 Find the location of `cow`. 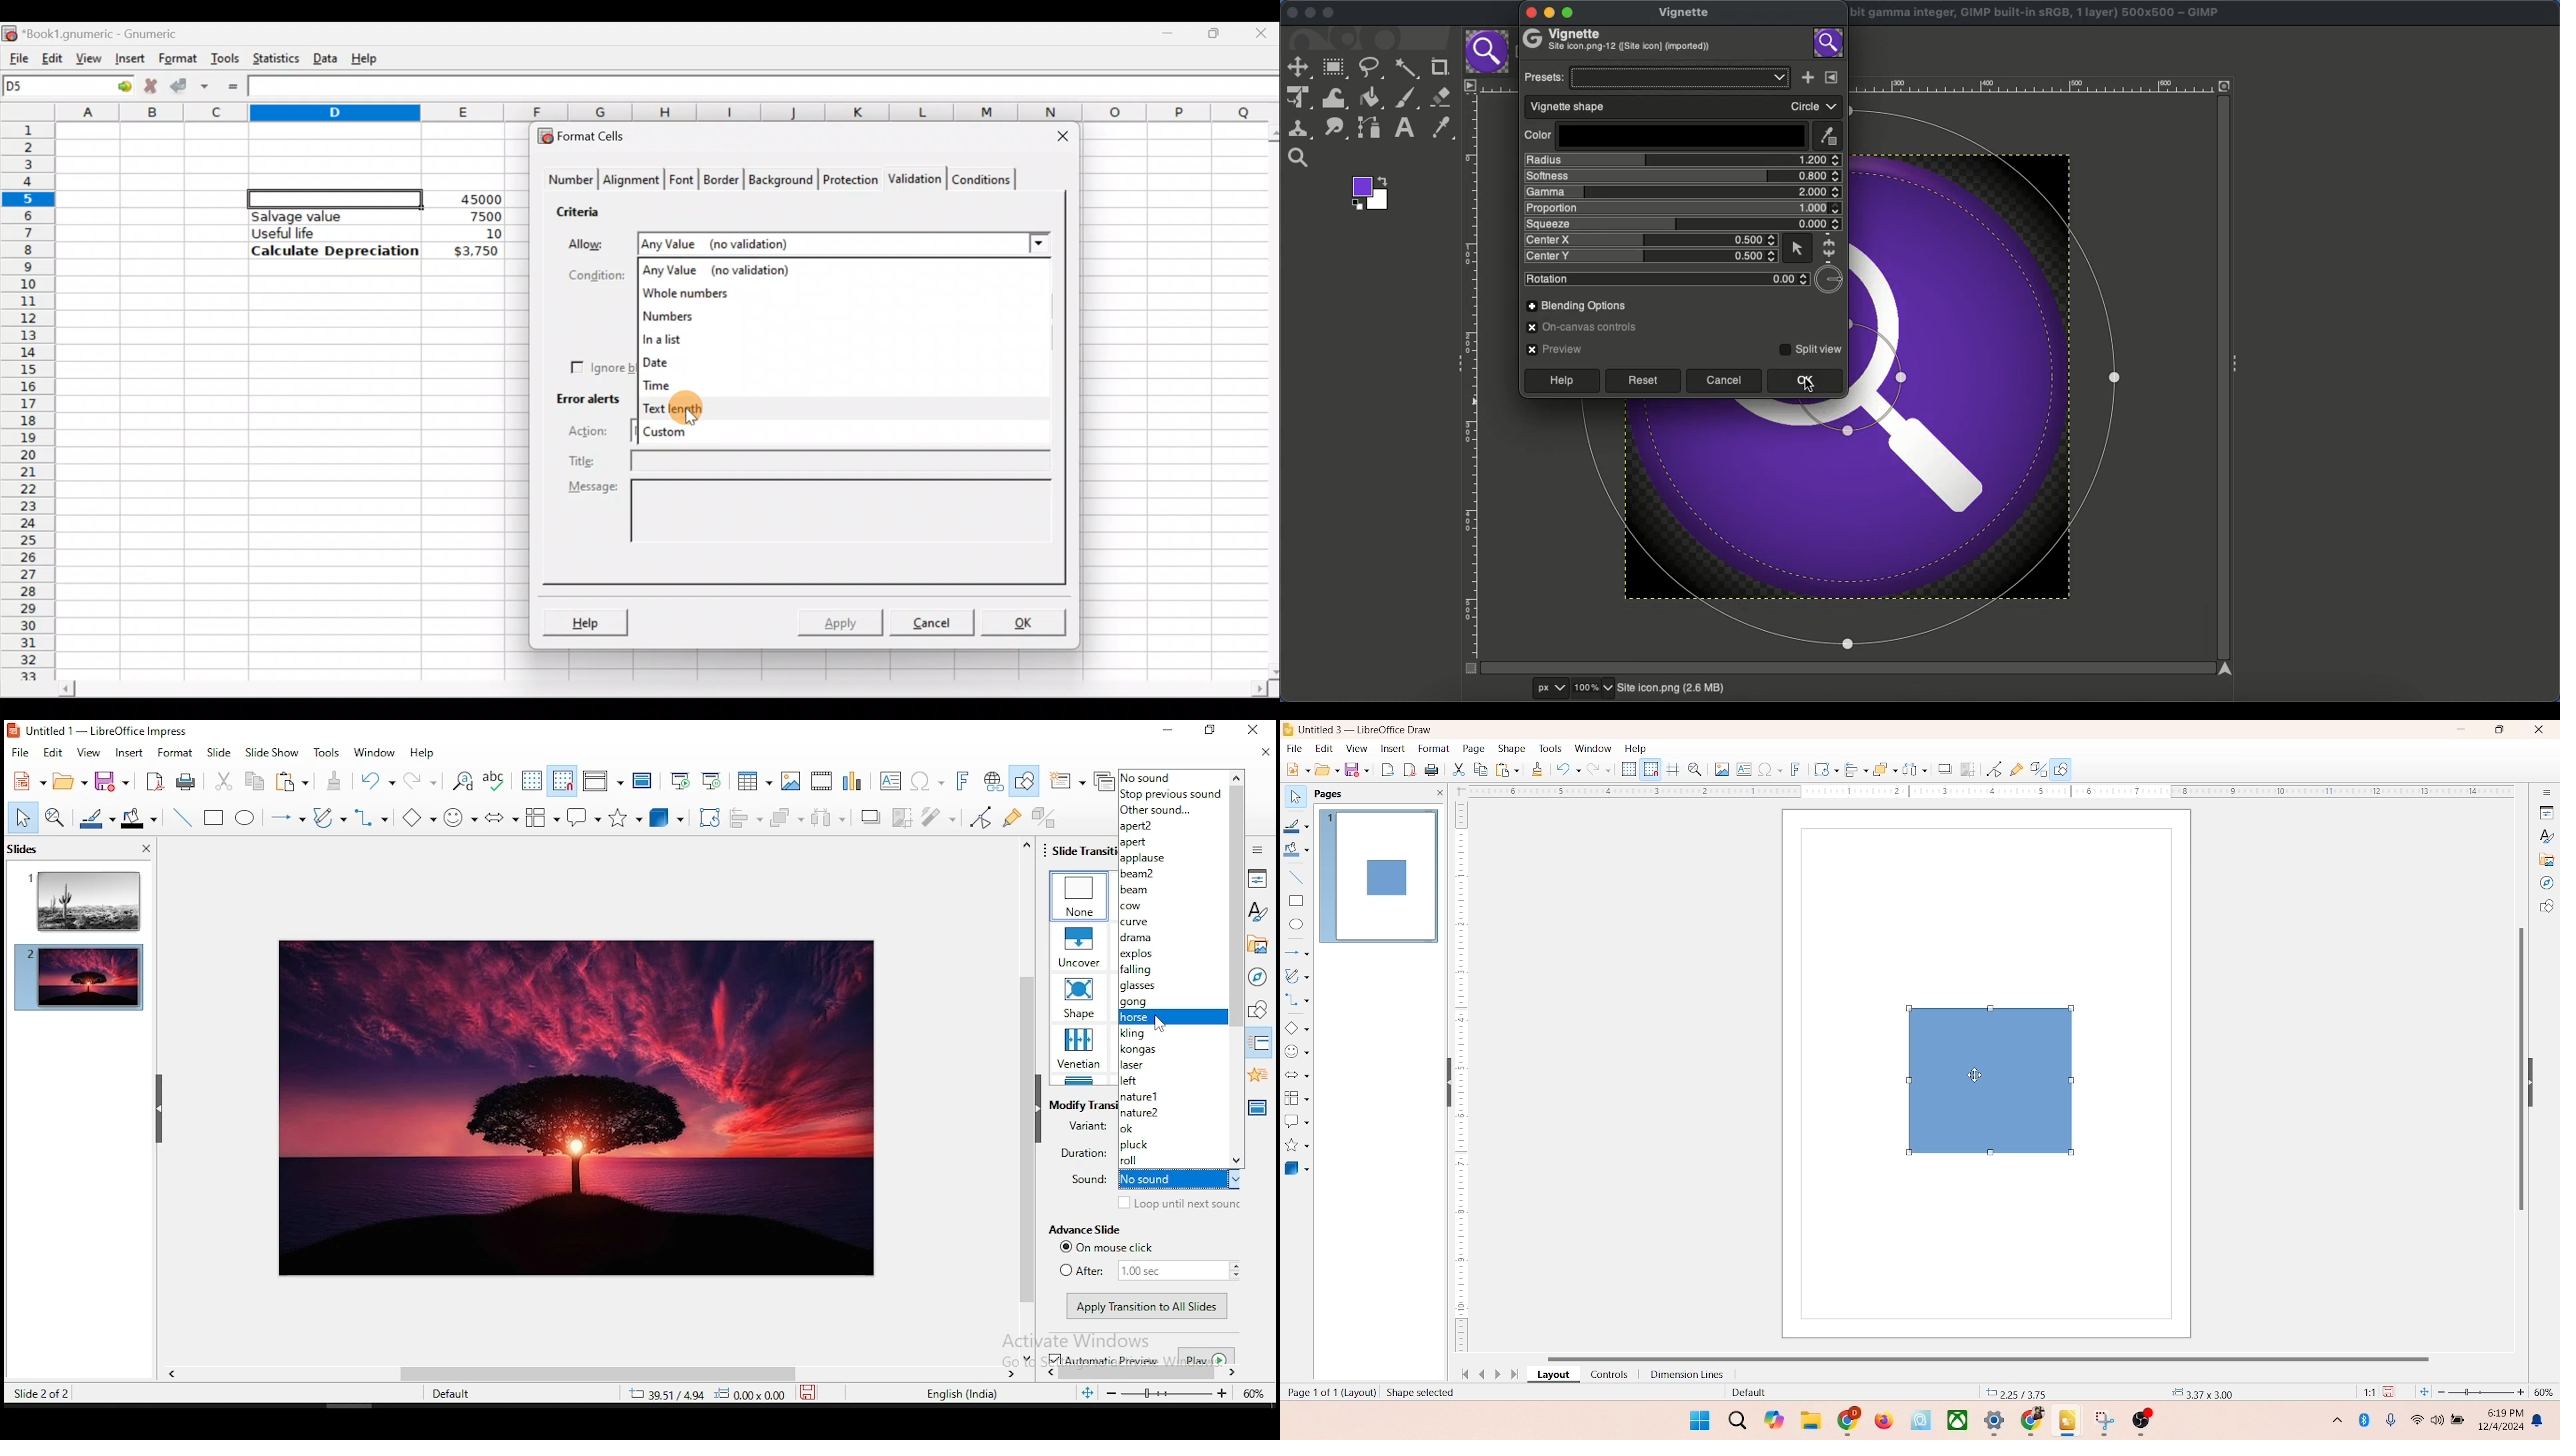

cow is located at coordinates (1171, 906).